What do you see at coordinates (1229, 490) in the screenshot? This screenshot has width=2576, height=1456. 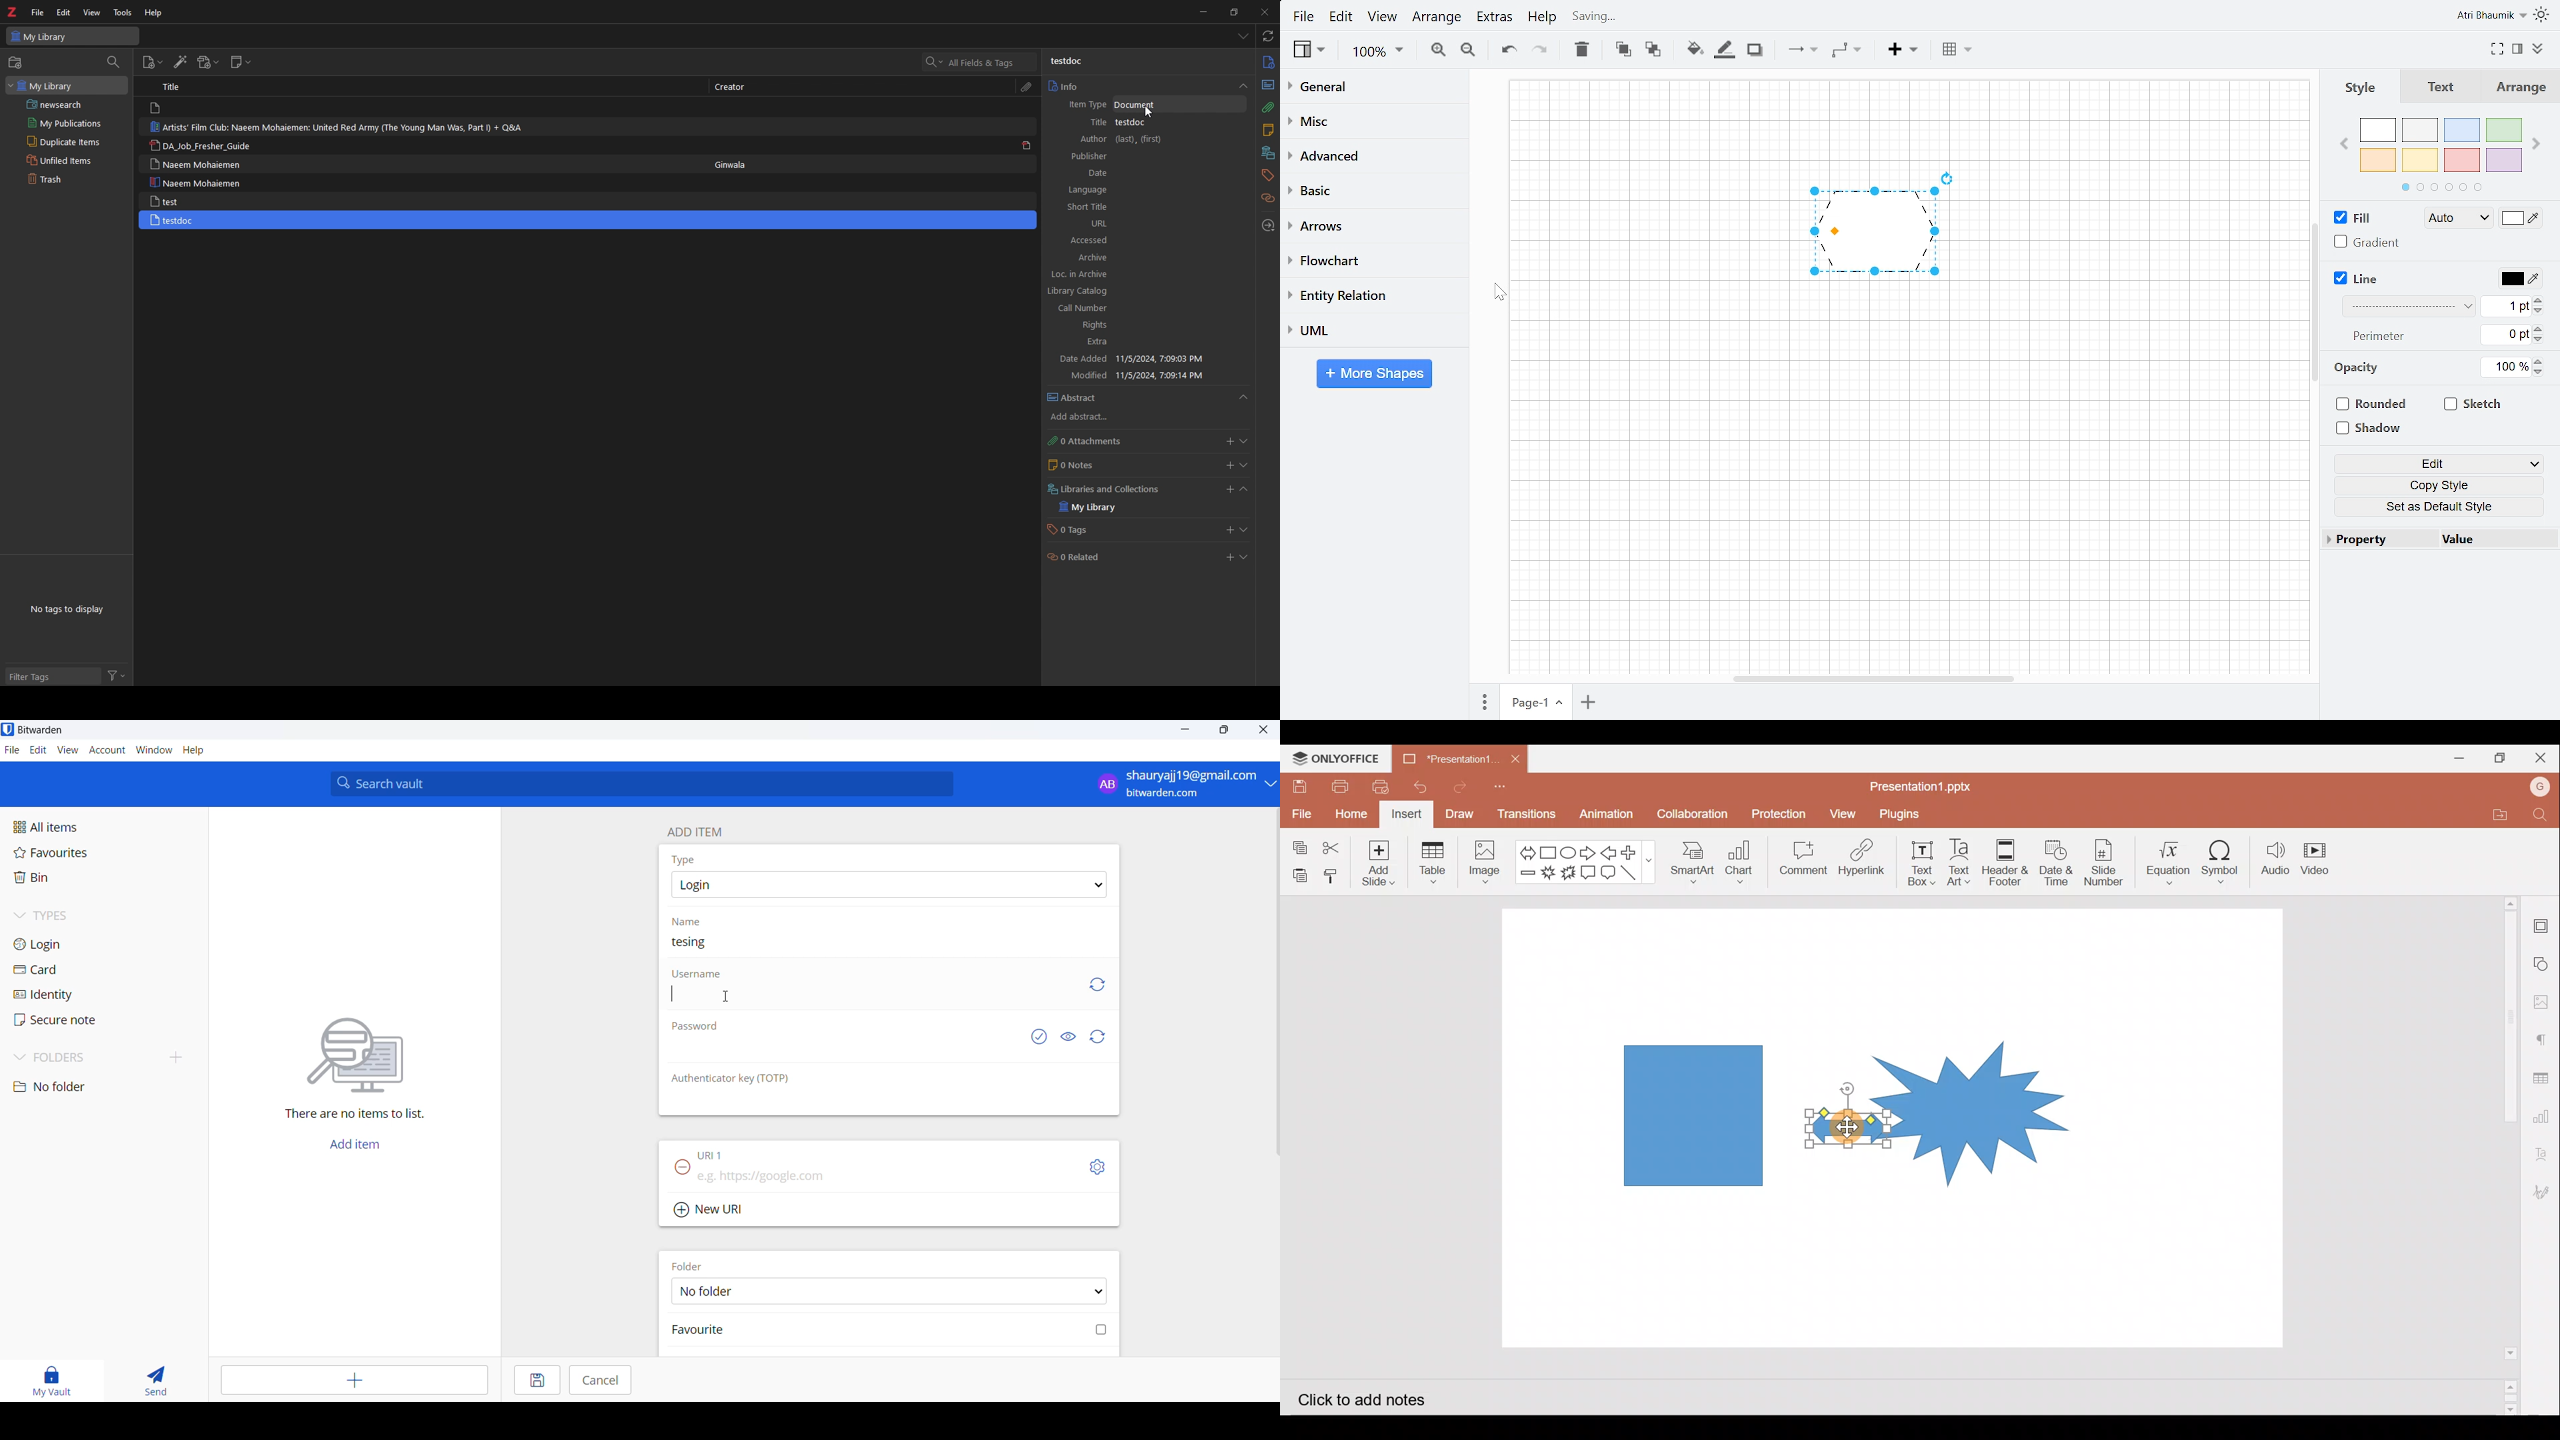 I see `add library and collections` at bounding box center [1229, 490].